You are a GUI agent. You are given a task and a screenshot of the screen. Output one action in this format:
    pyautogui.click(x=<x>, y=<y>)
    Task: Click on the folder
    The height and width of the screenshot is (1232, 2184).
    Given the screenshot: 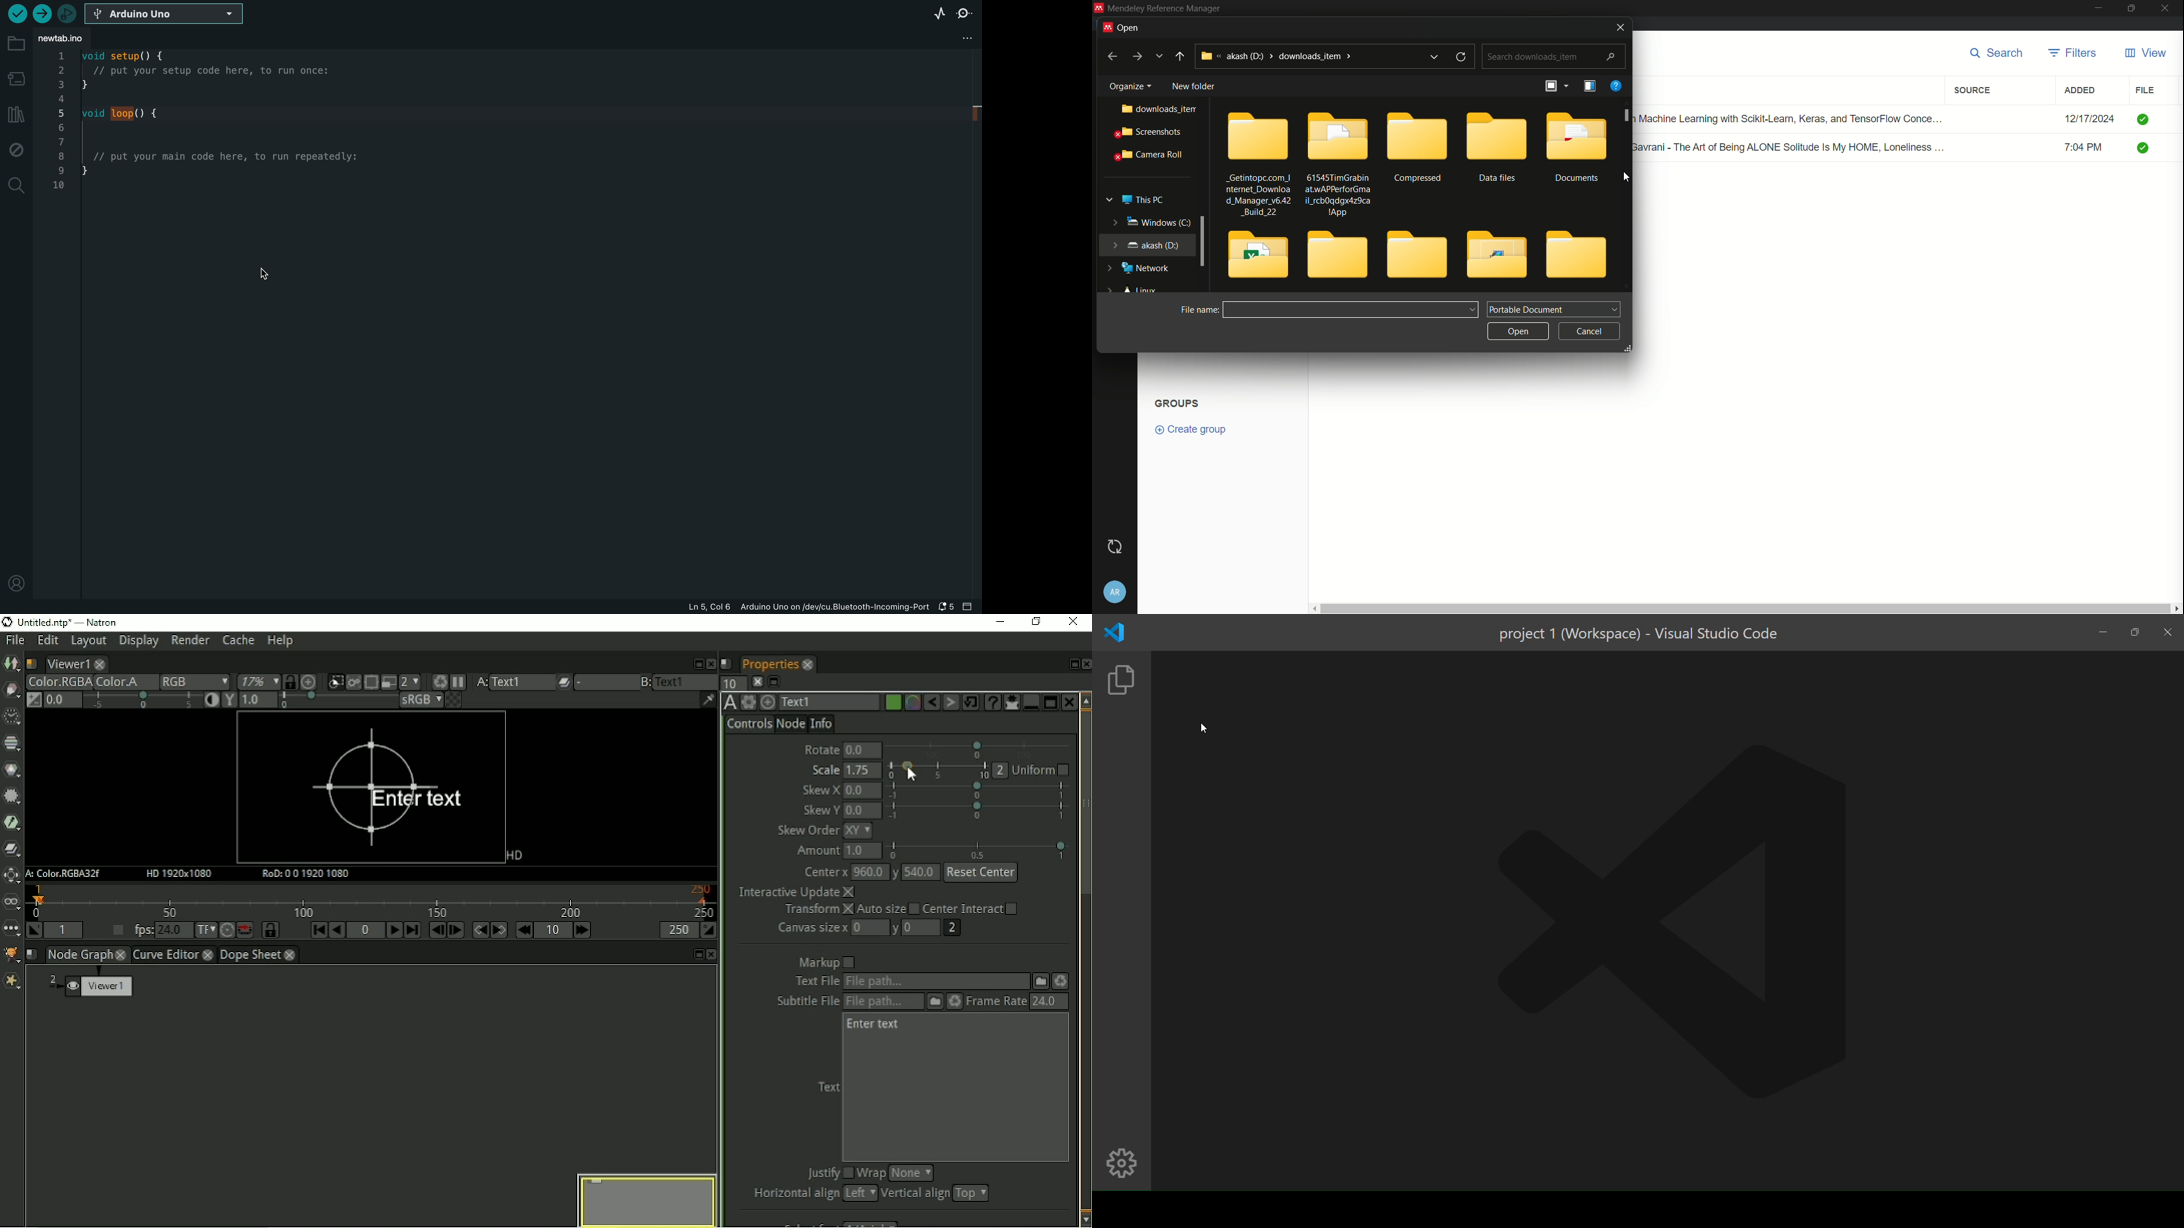 What is the action you would take?
    pyautogui.click(x=1576, y=254)
    